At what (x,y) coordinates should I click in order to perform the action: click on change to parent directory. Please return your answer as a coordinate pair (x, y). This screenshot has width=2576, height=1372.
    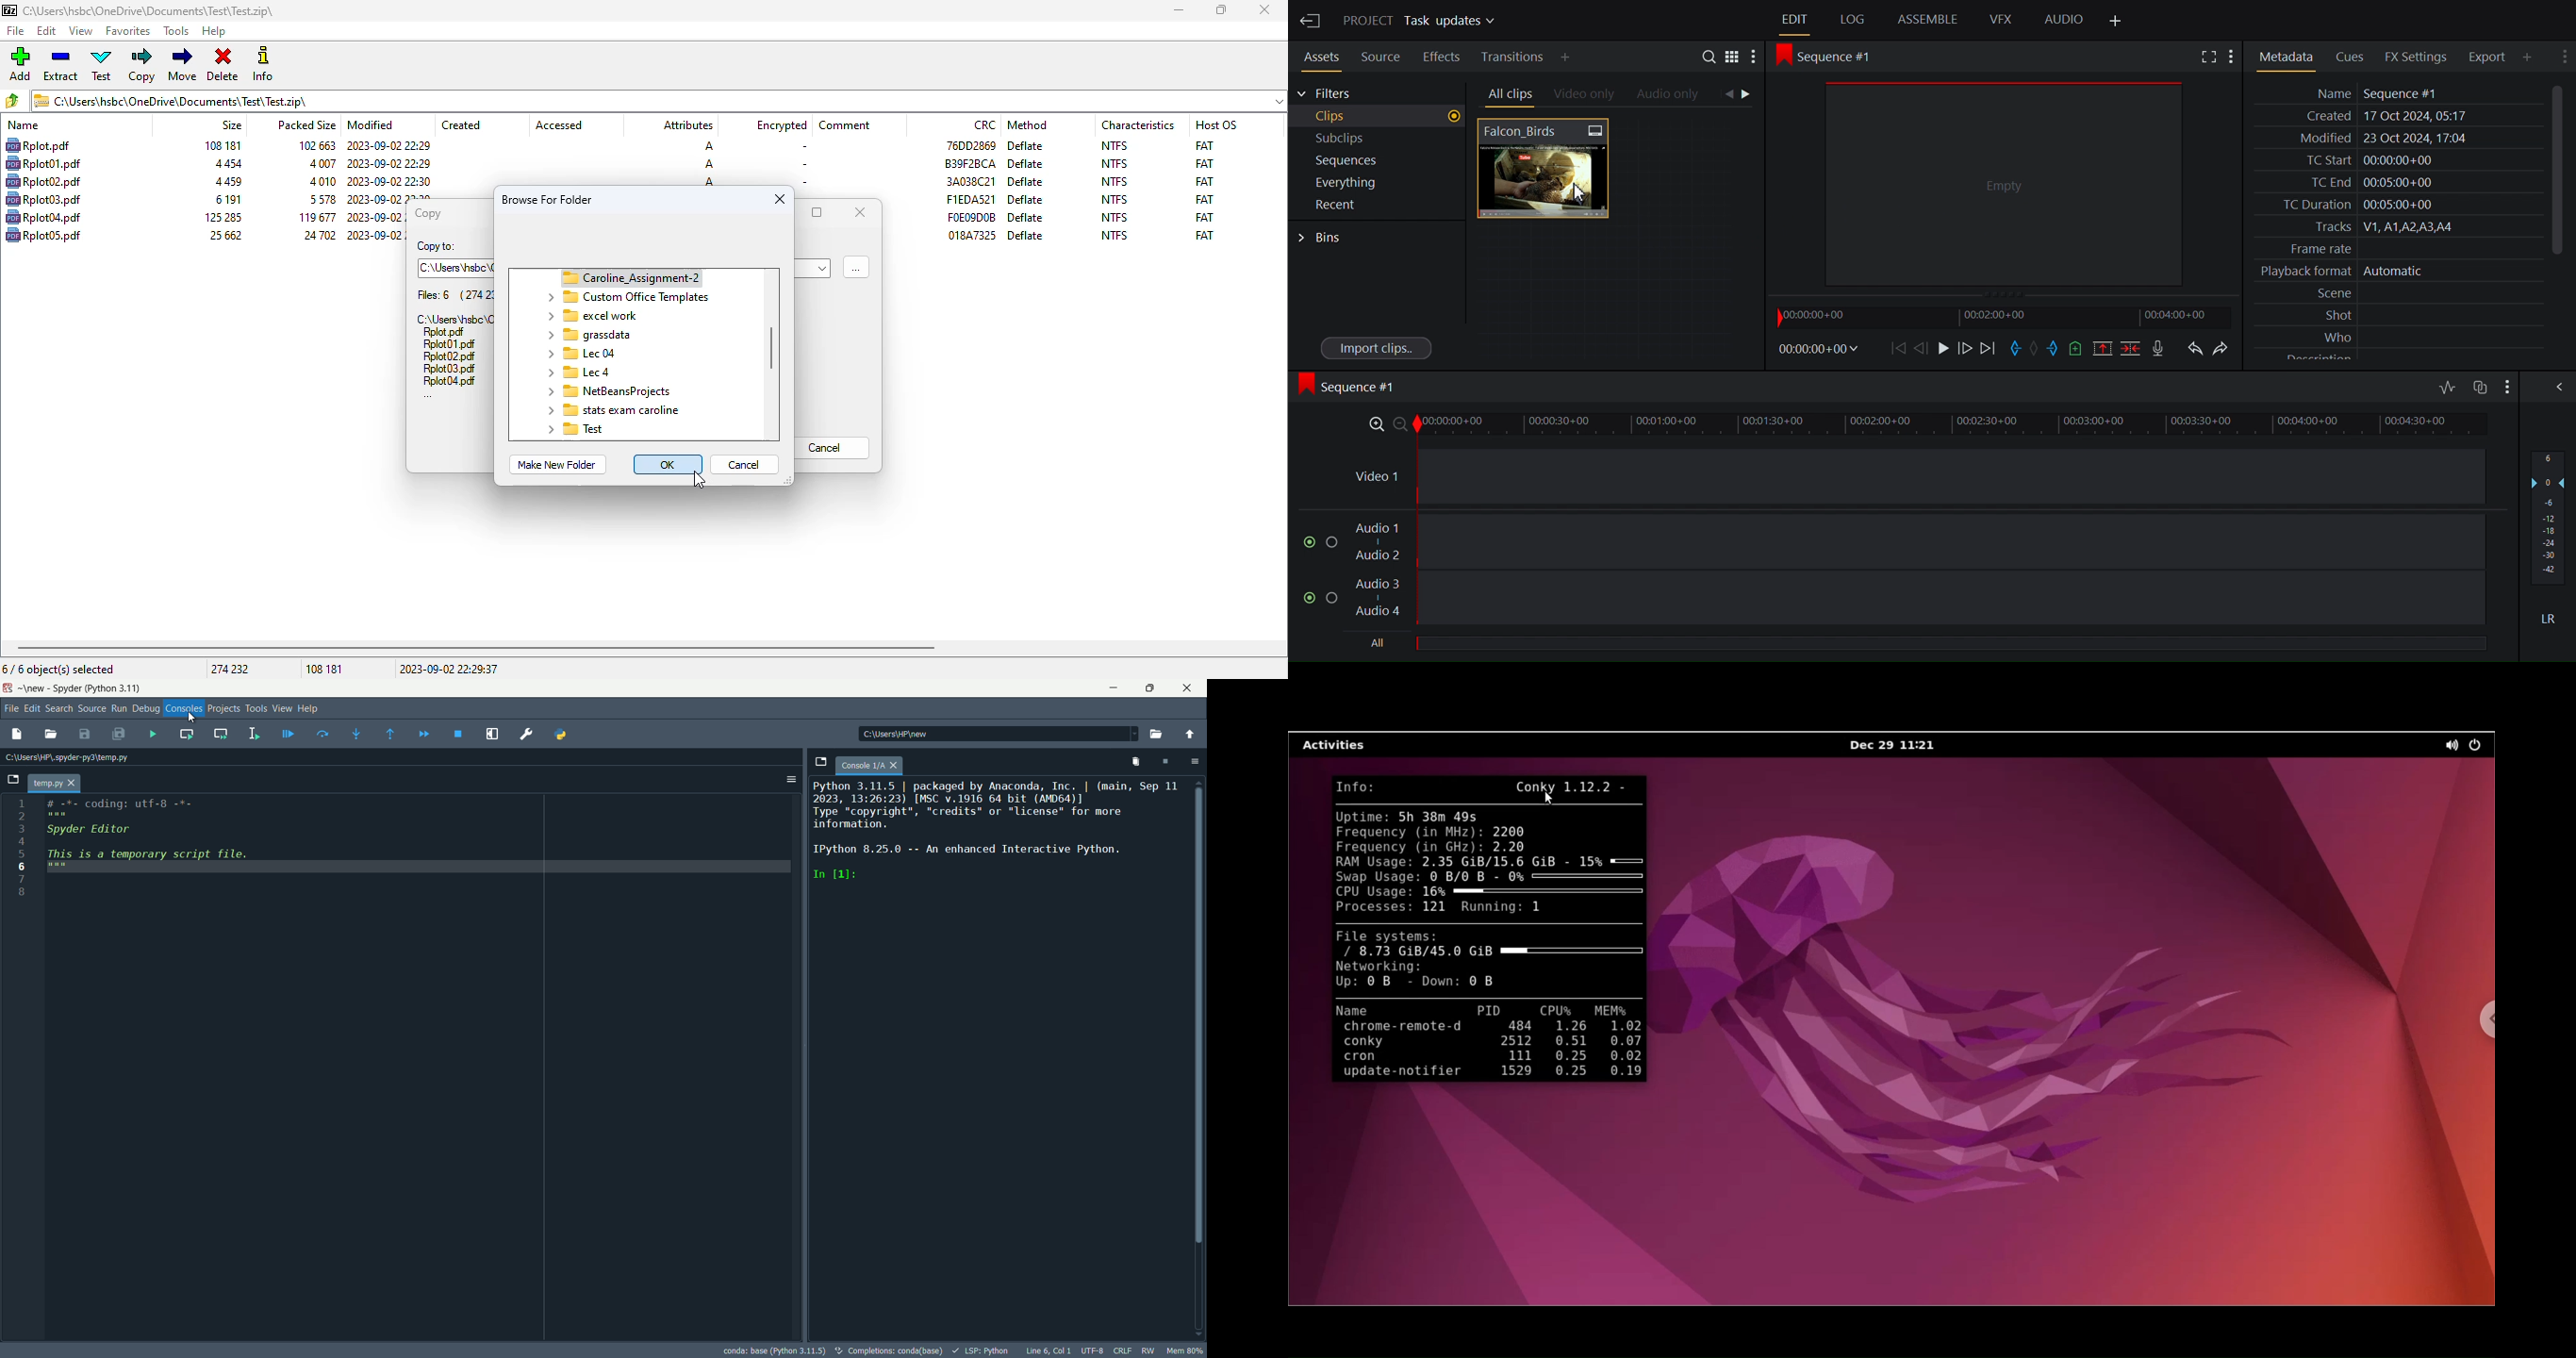
    Looking at the image, I should click on (1191, 736).